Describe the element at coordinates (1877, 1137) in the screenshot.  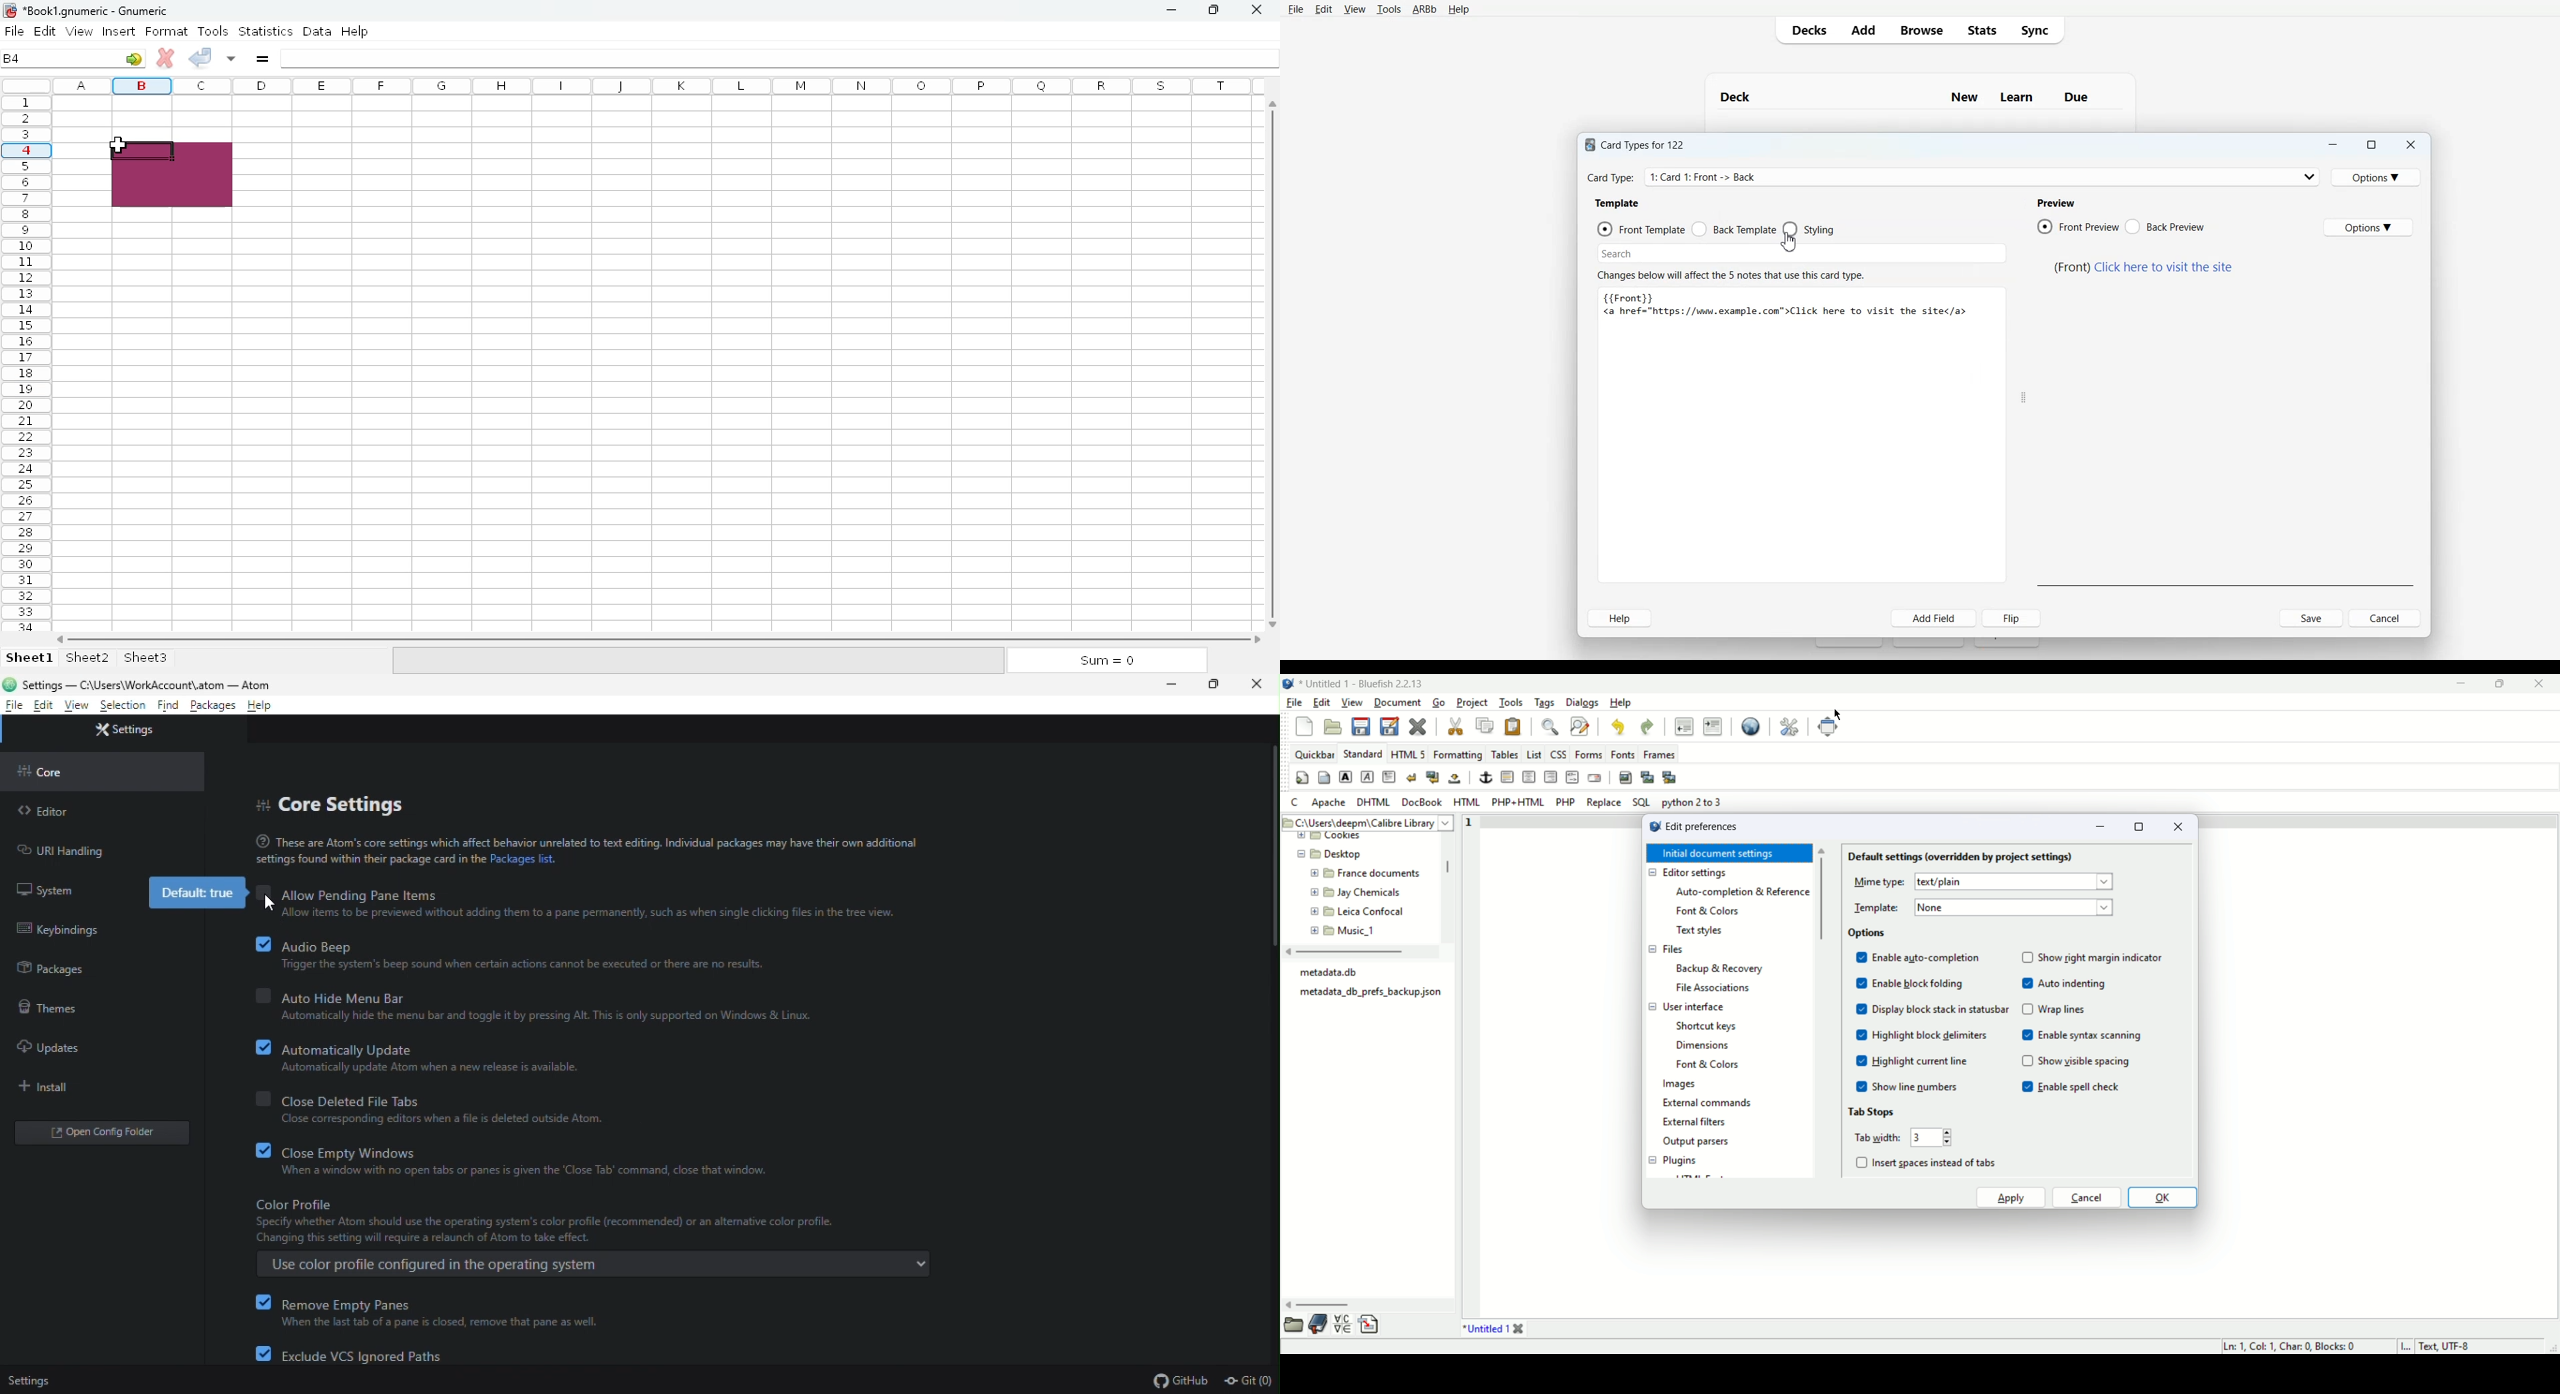
I see `tab width` at that location.